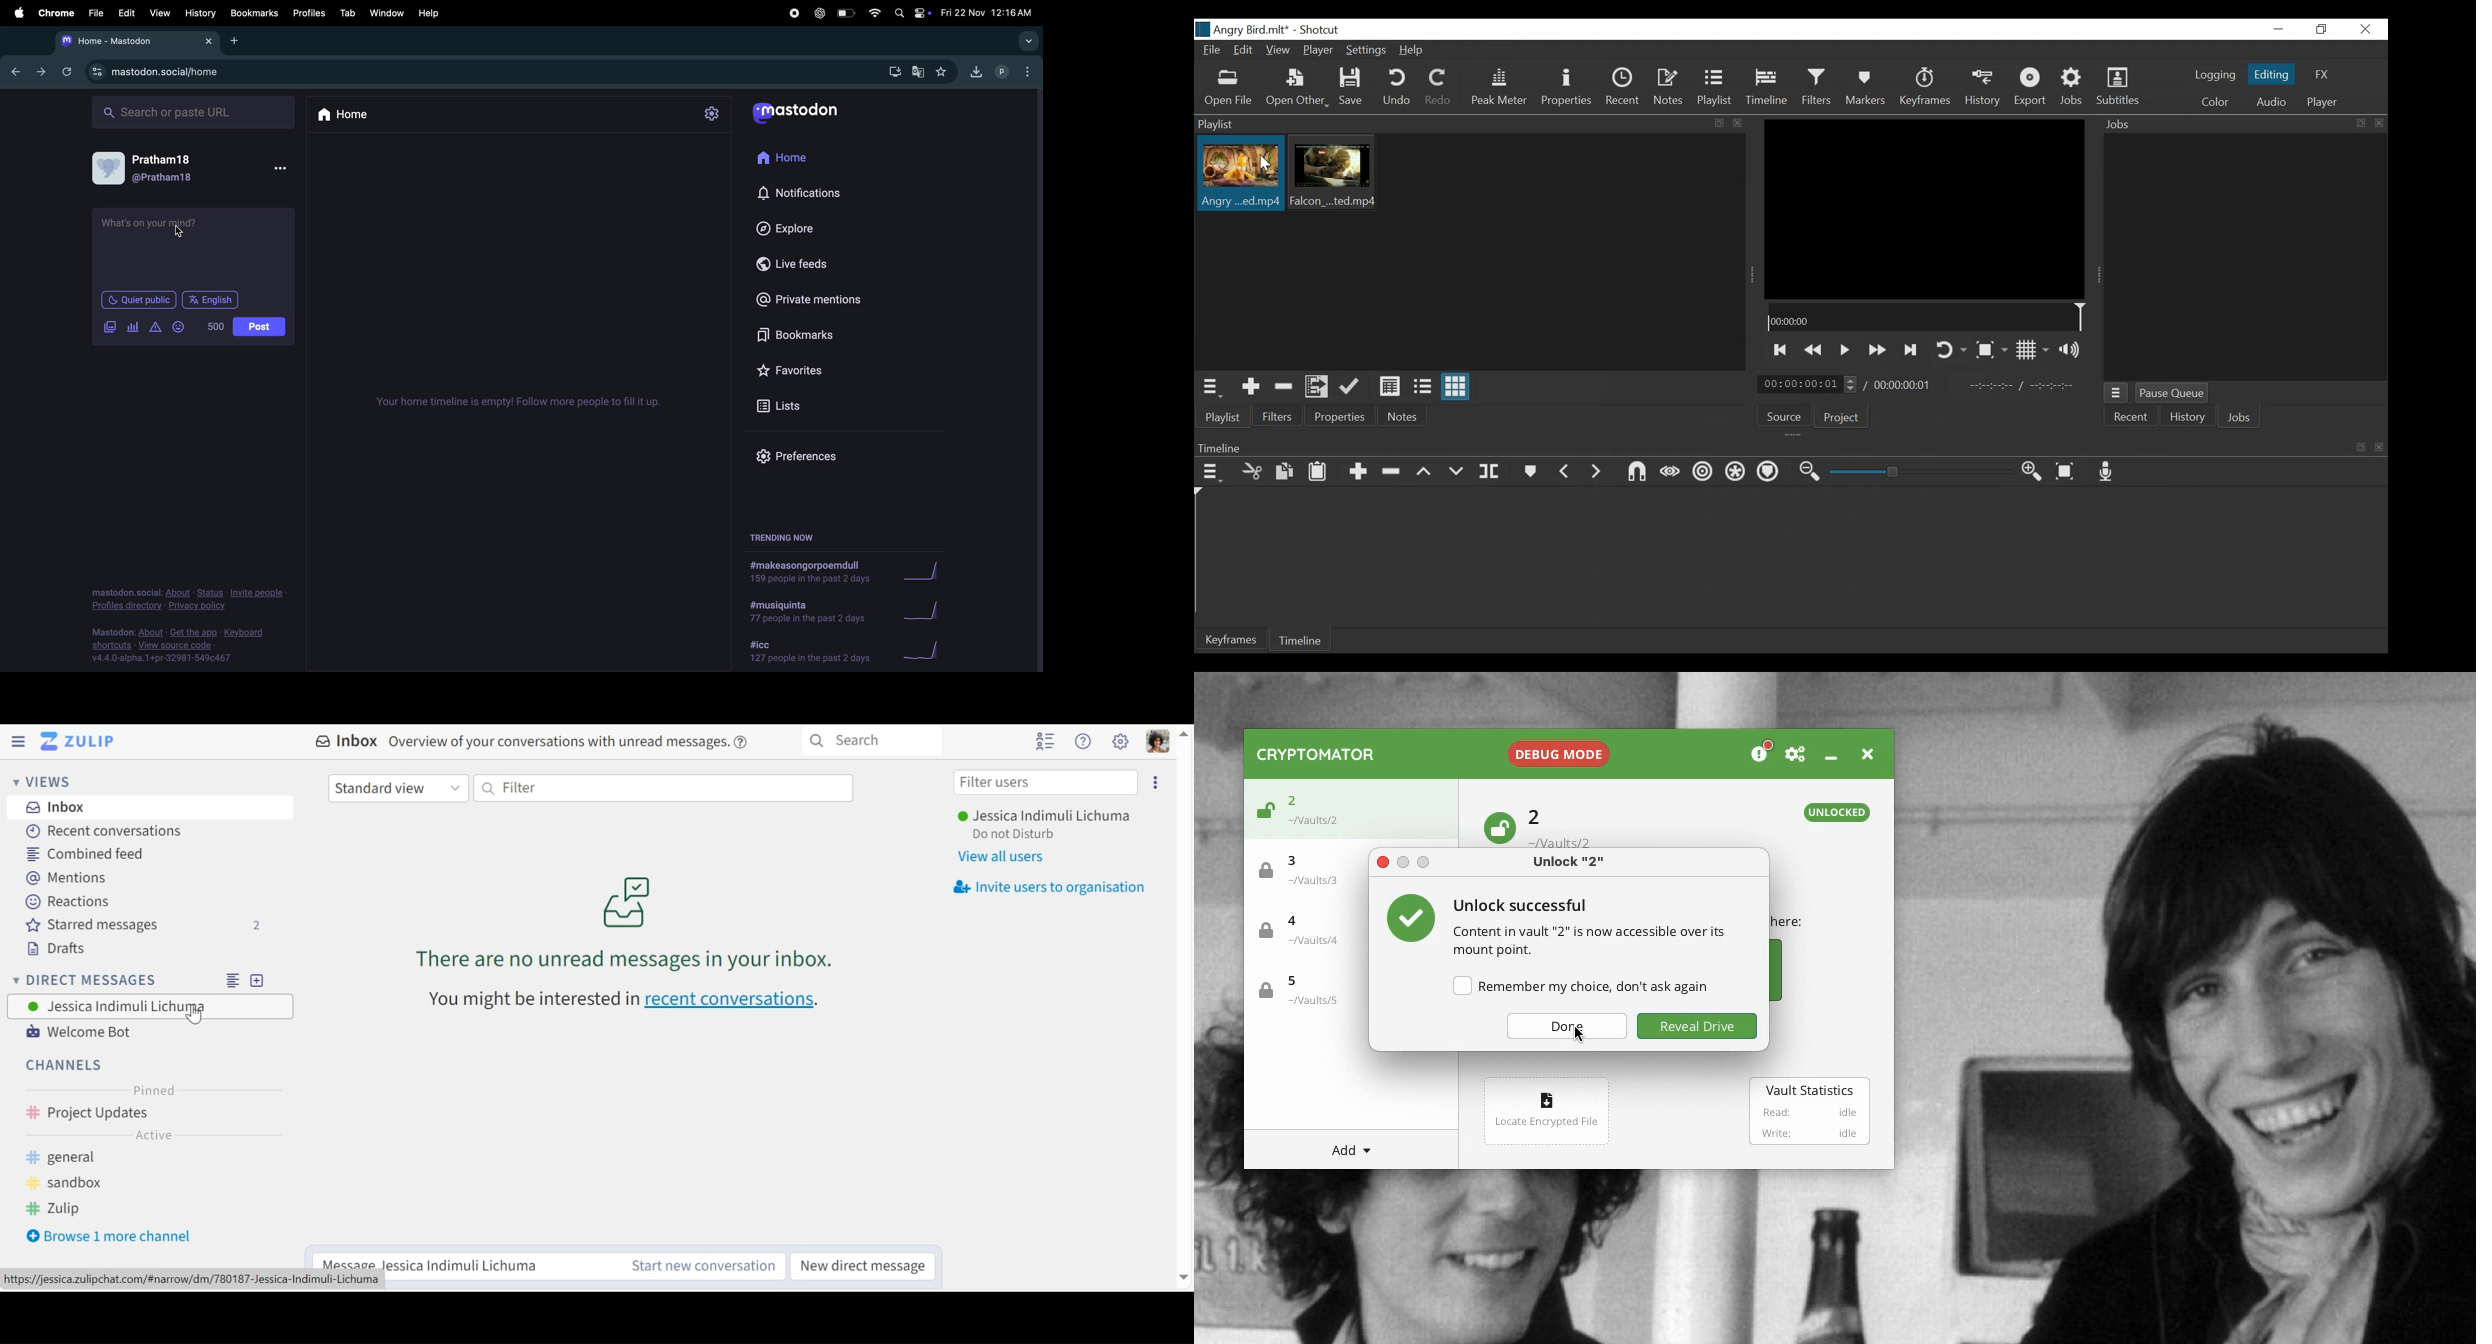 The width and height of the screenshot is (2492, 1344). Describe the element at coordinates (1734, 472) in the screenshot. I see `Ripple all tracks` at that location.